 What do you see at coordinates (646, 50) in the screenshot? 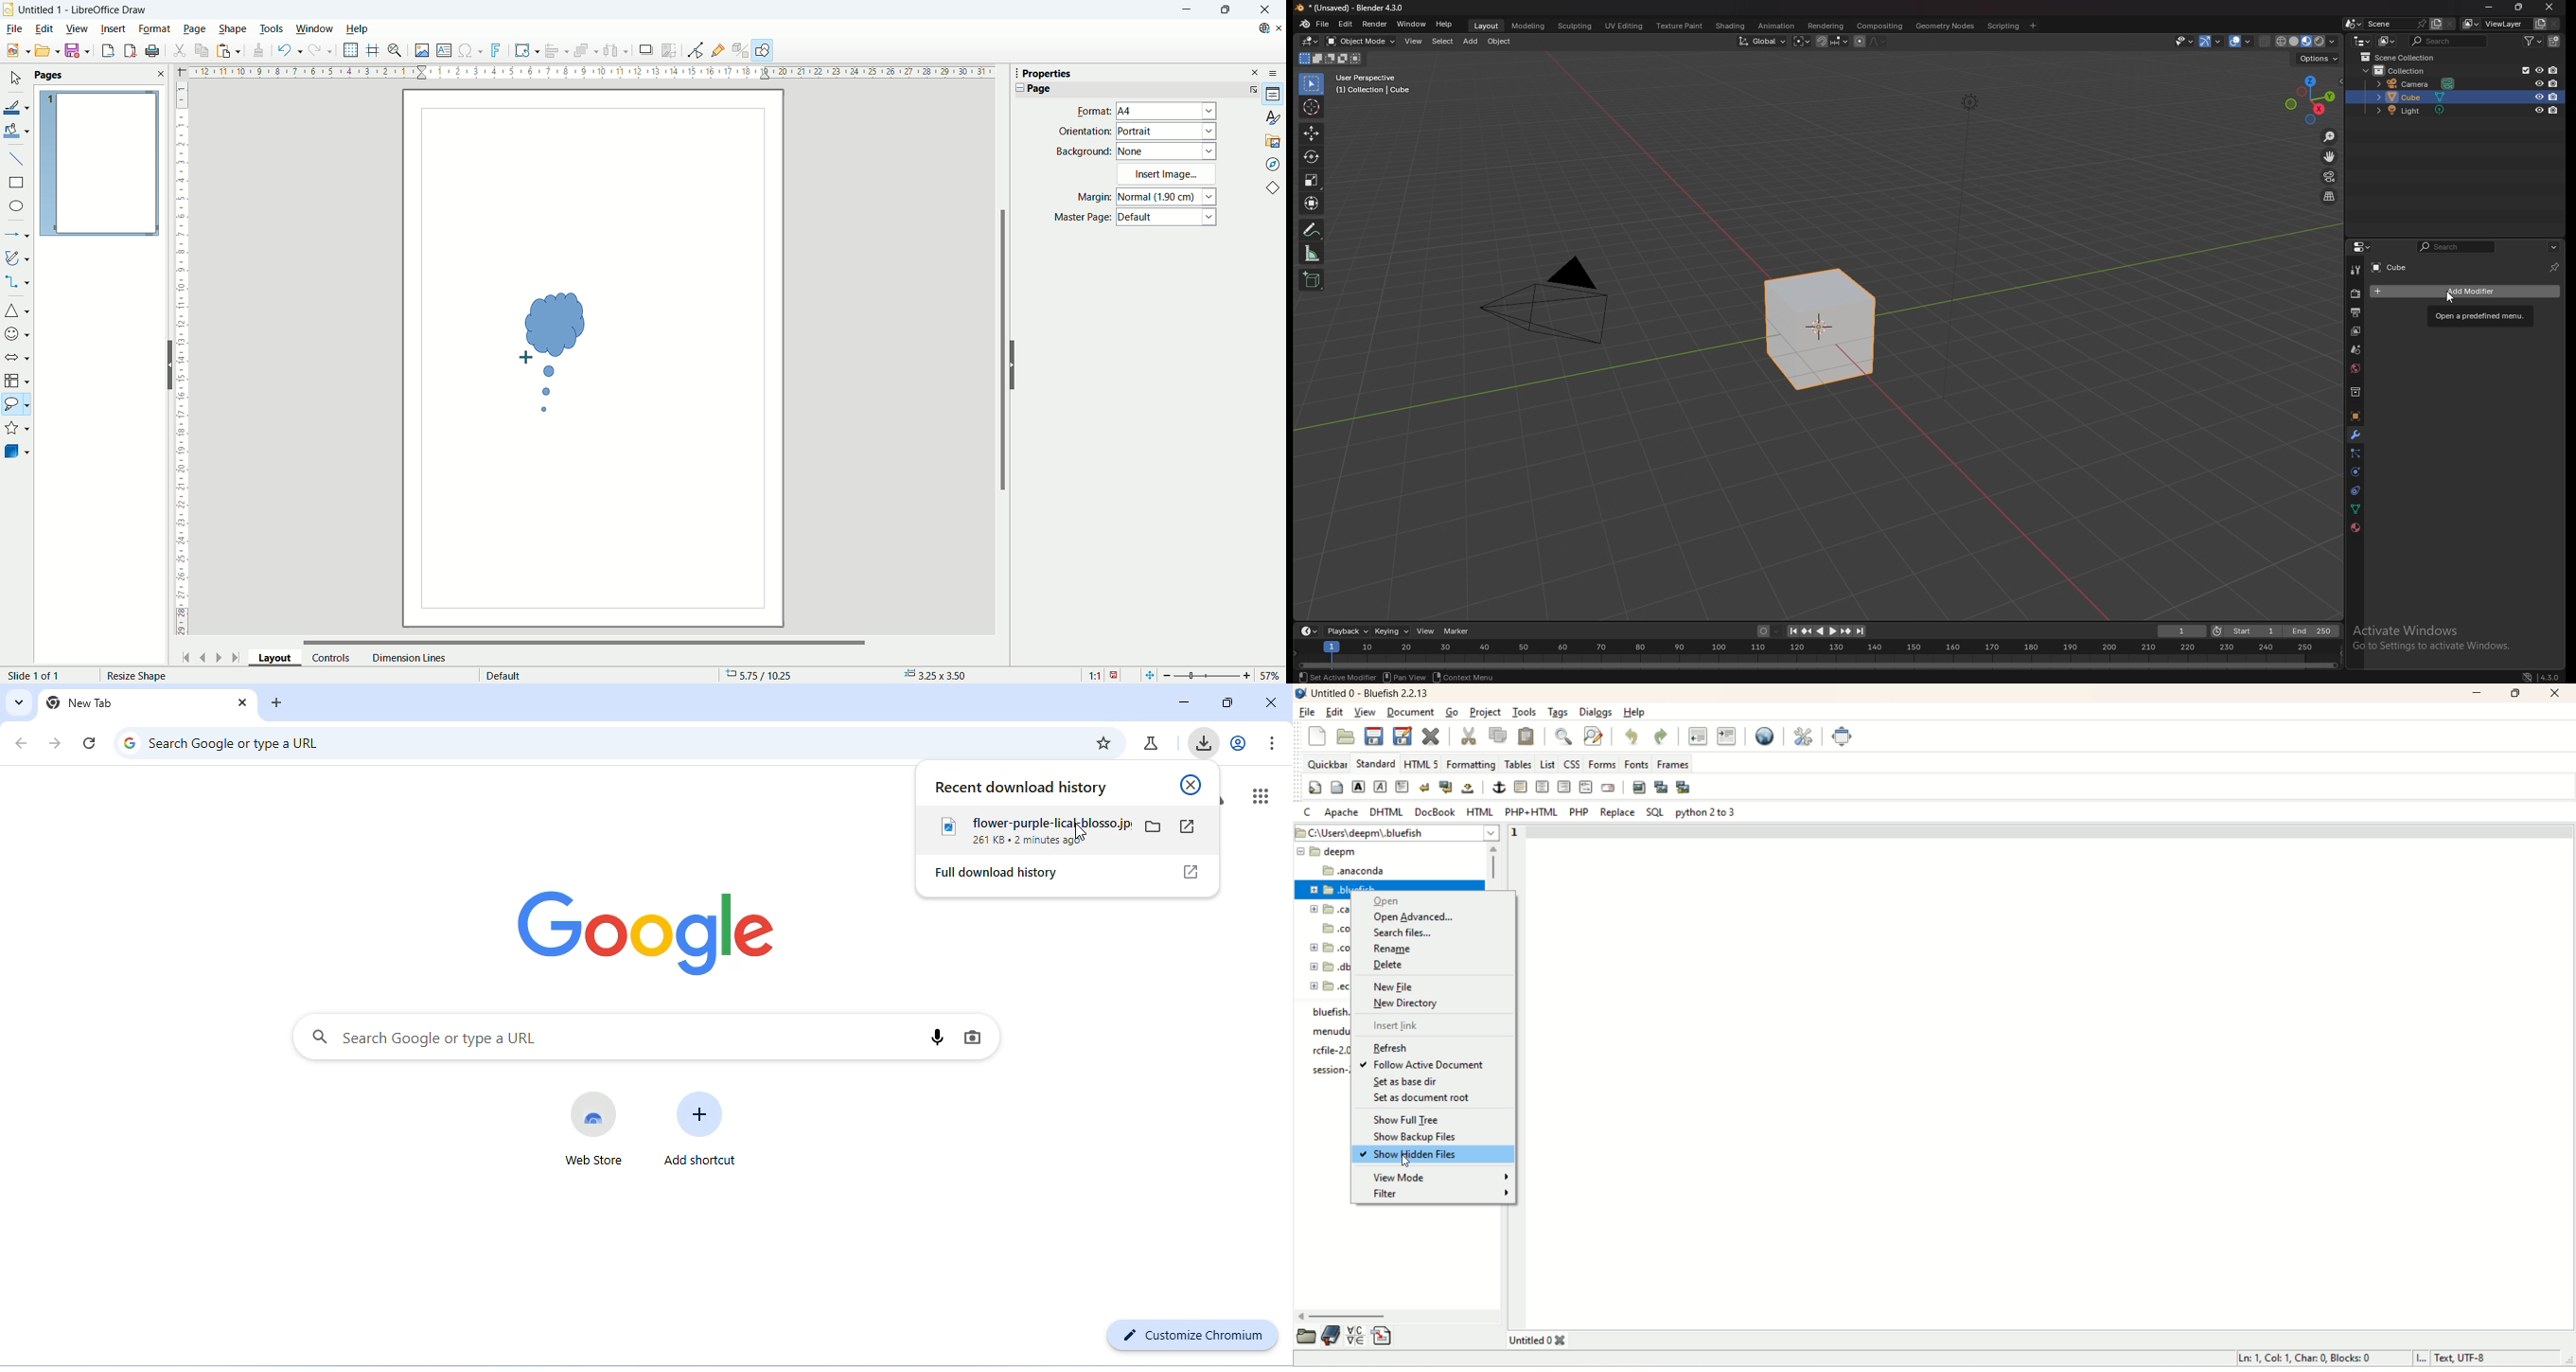
I see `shadow` at bounding box center [646, 50].